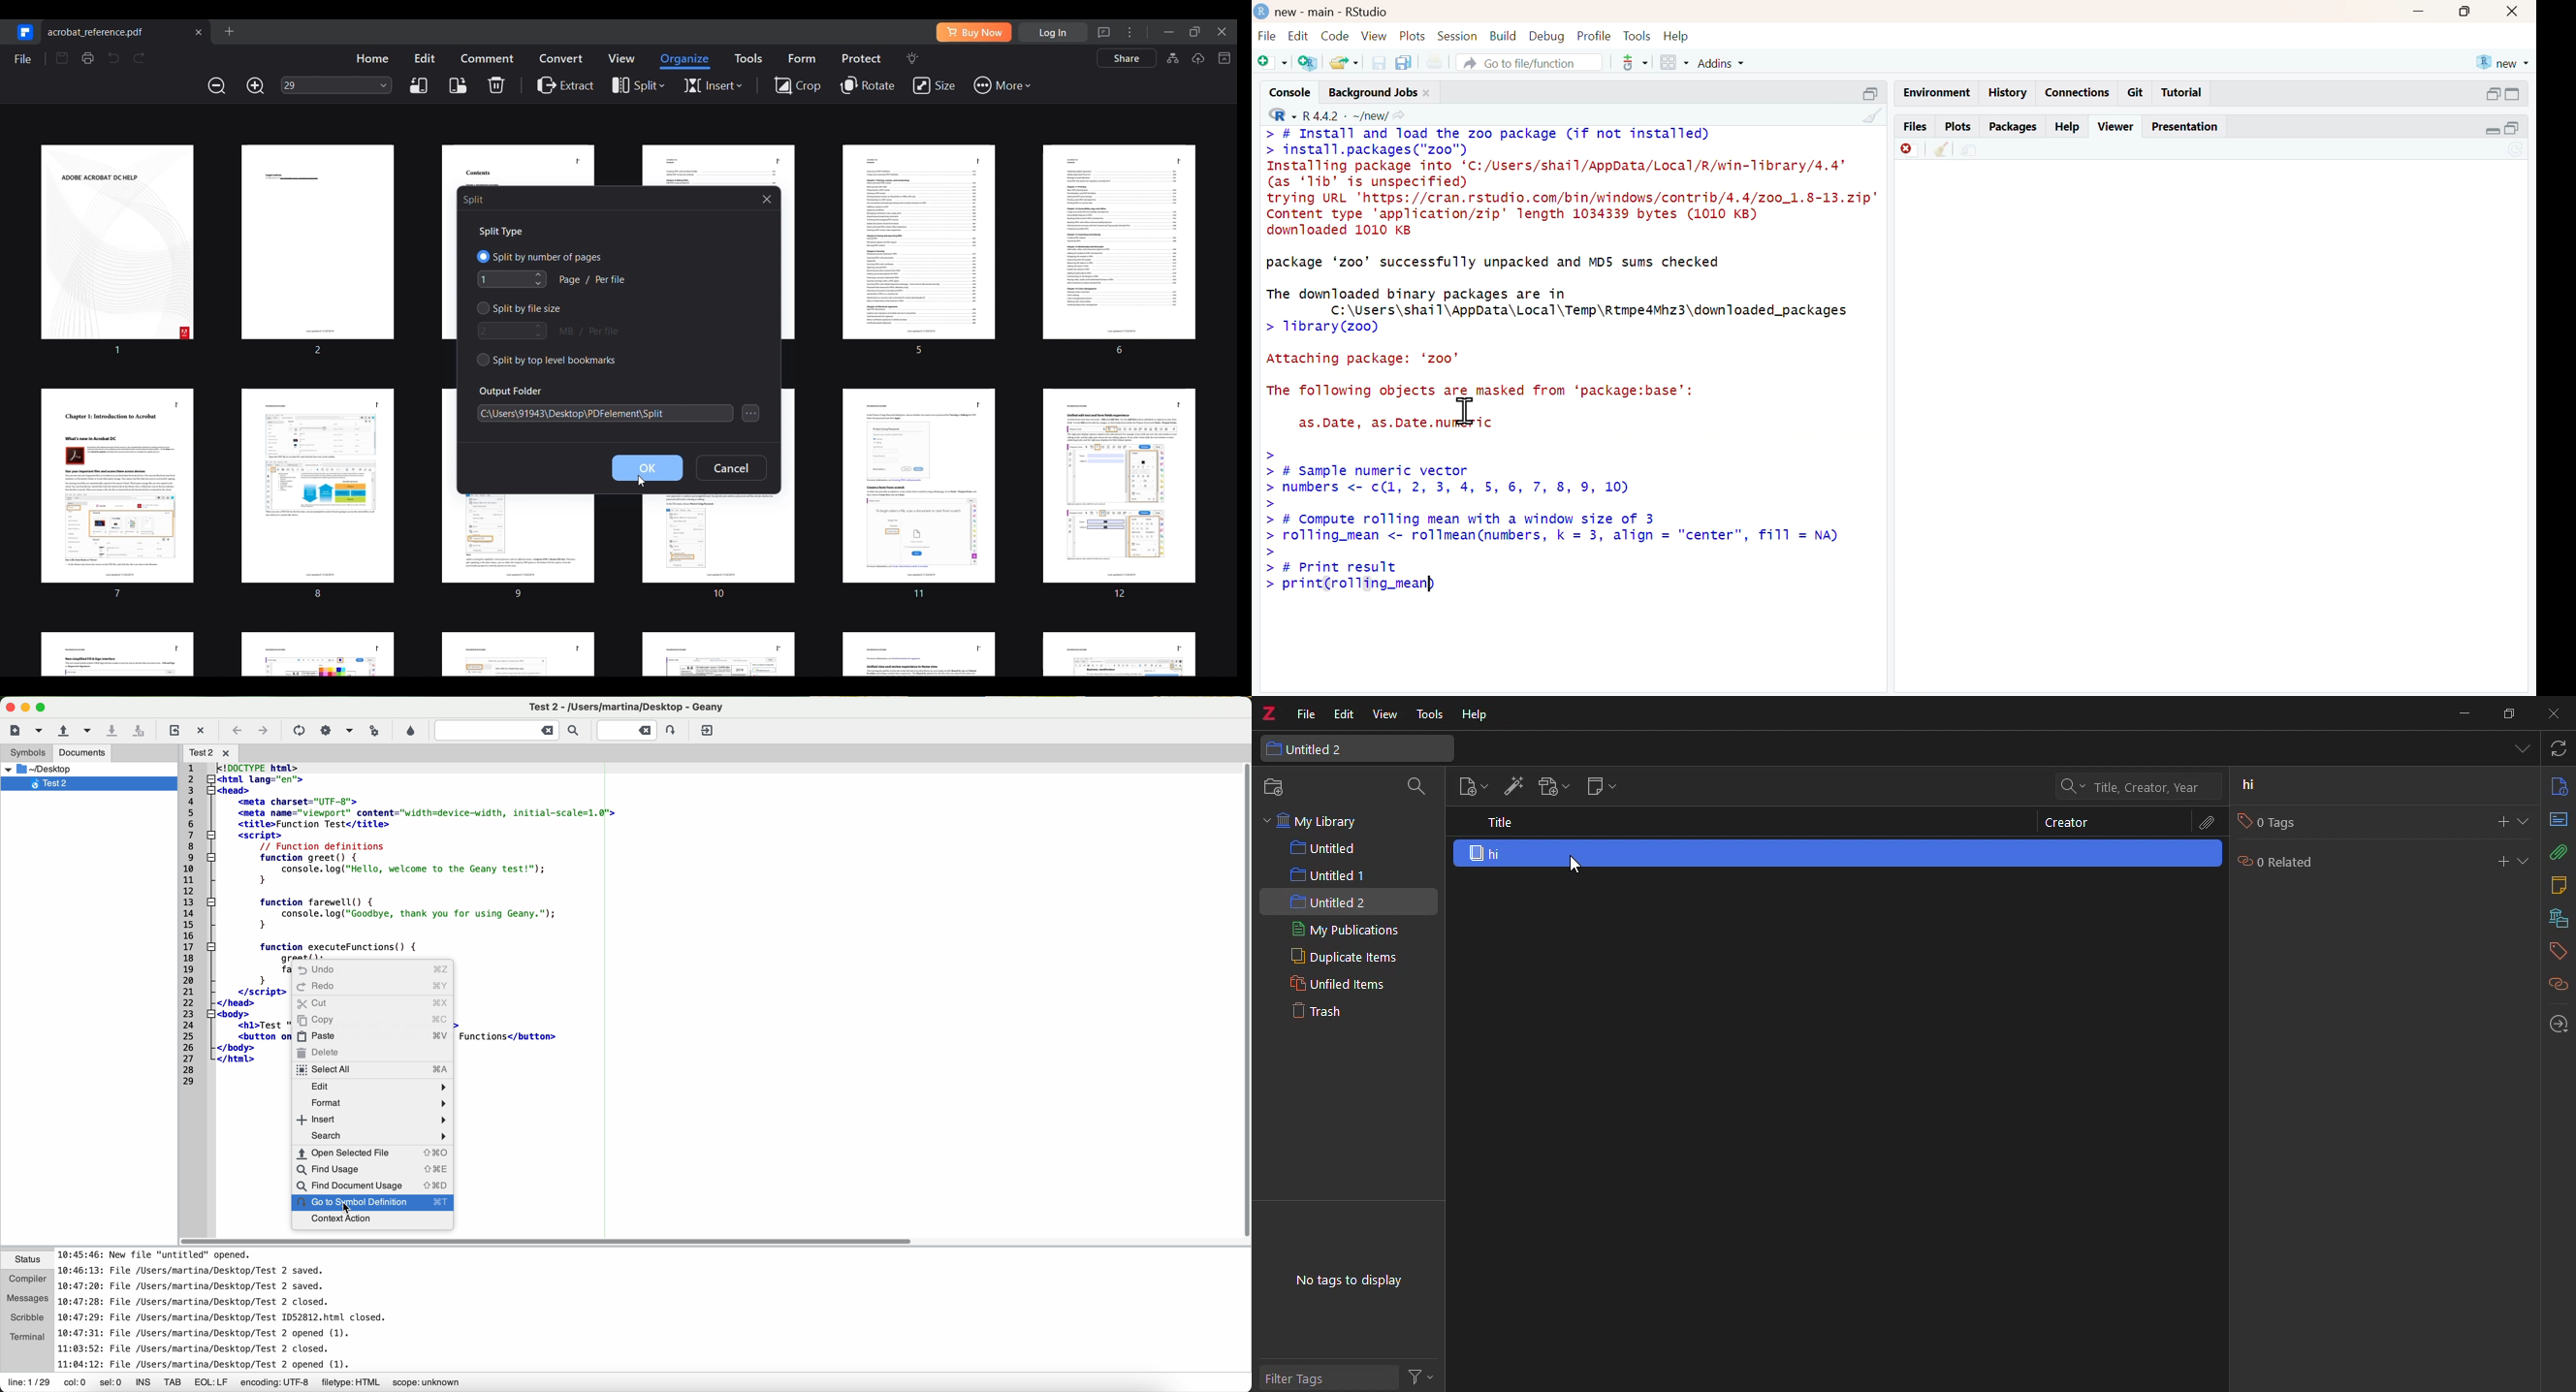 This screenshot has width=2576, height=1400. Describe the element at coordinates (2118, 126) in the screenshot. I see `viewer` at that location.